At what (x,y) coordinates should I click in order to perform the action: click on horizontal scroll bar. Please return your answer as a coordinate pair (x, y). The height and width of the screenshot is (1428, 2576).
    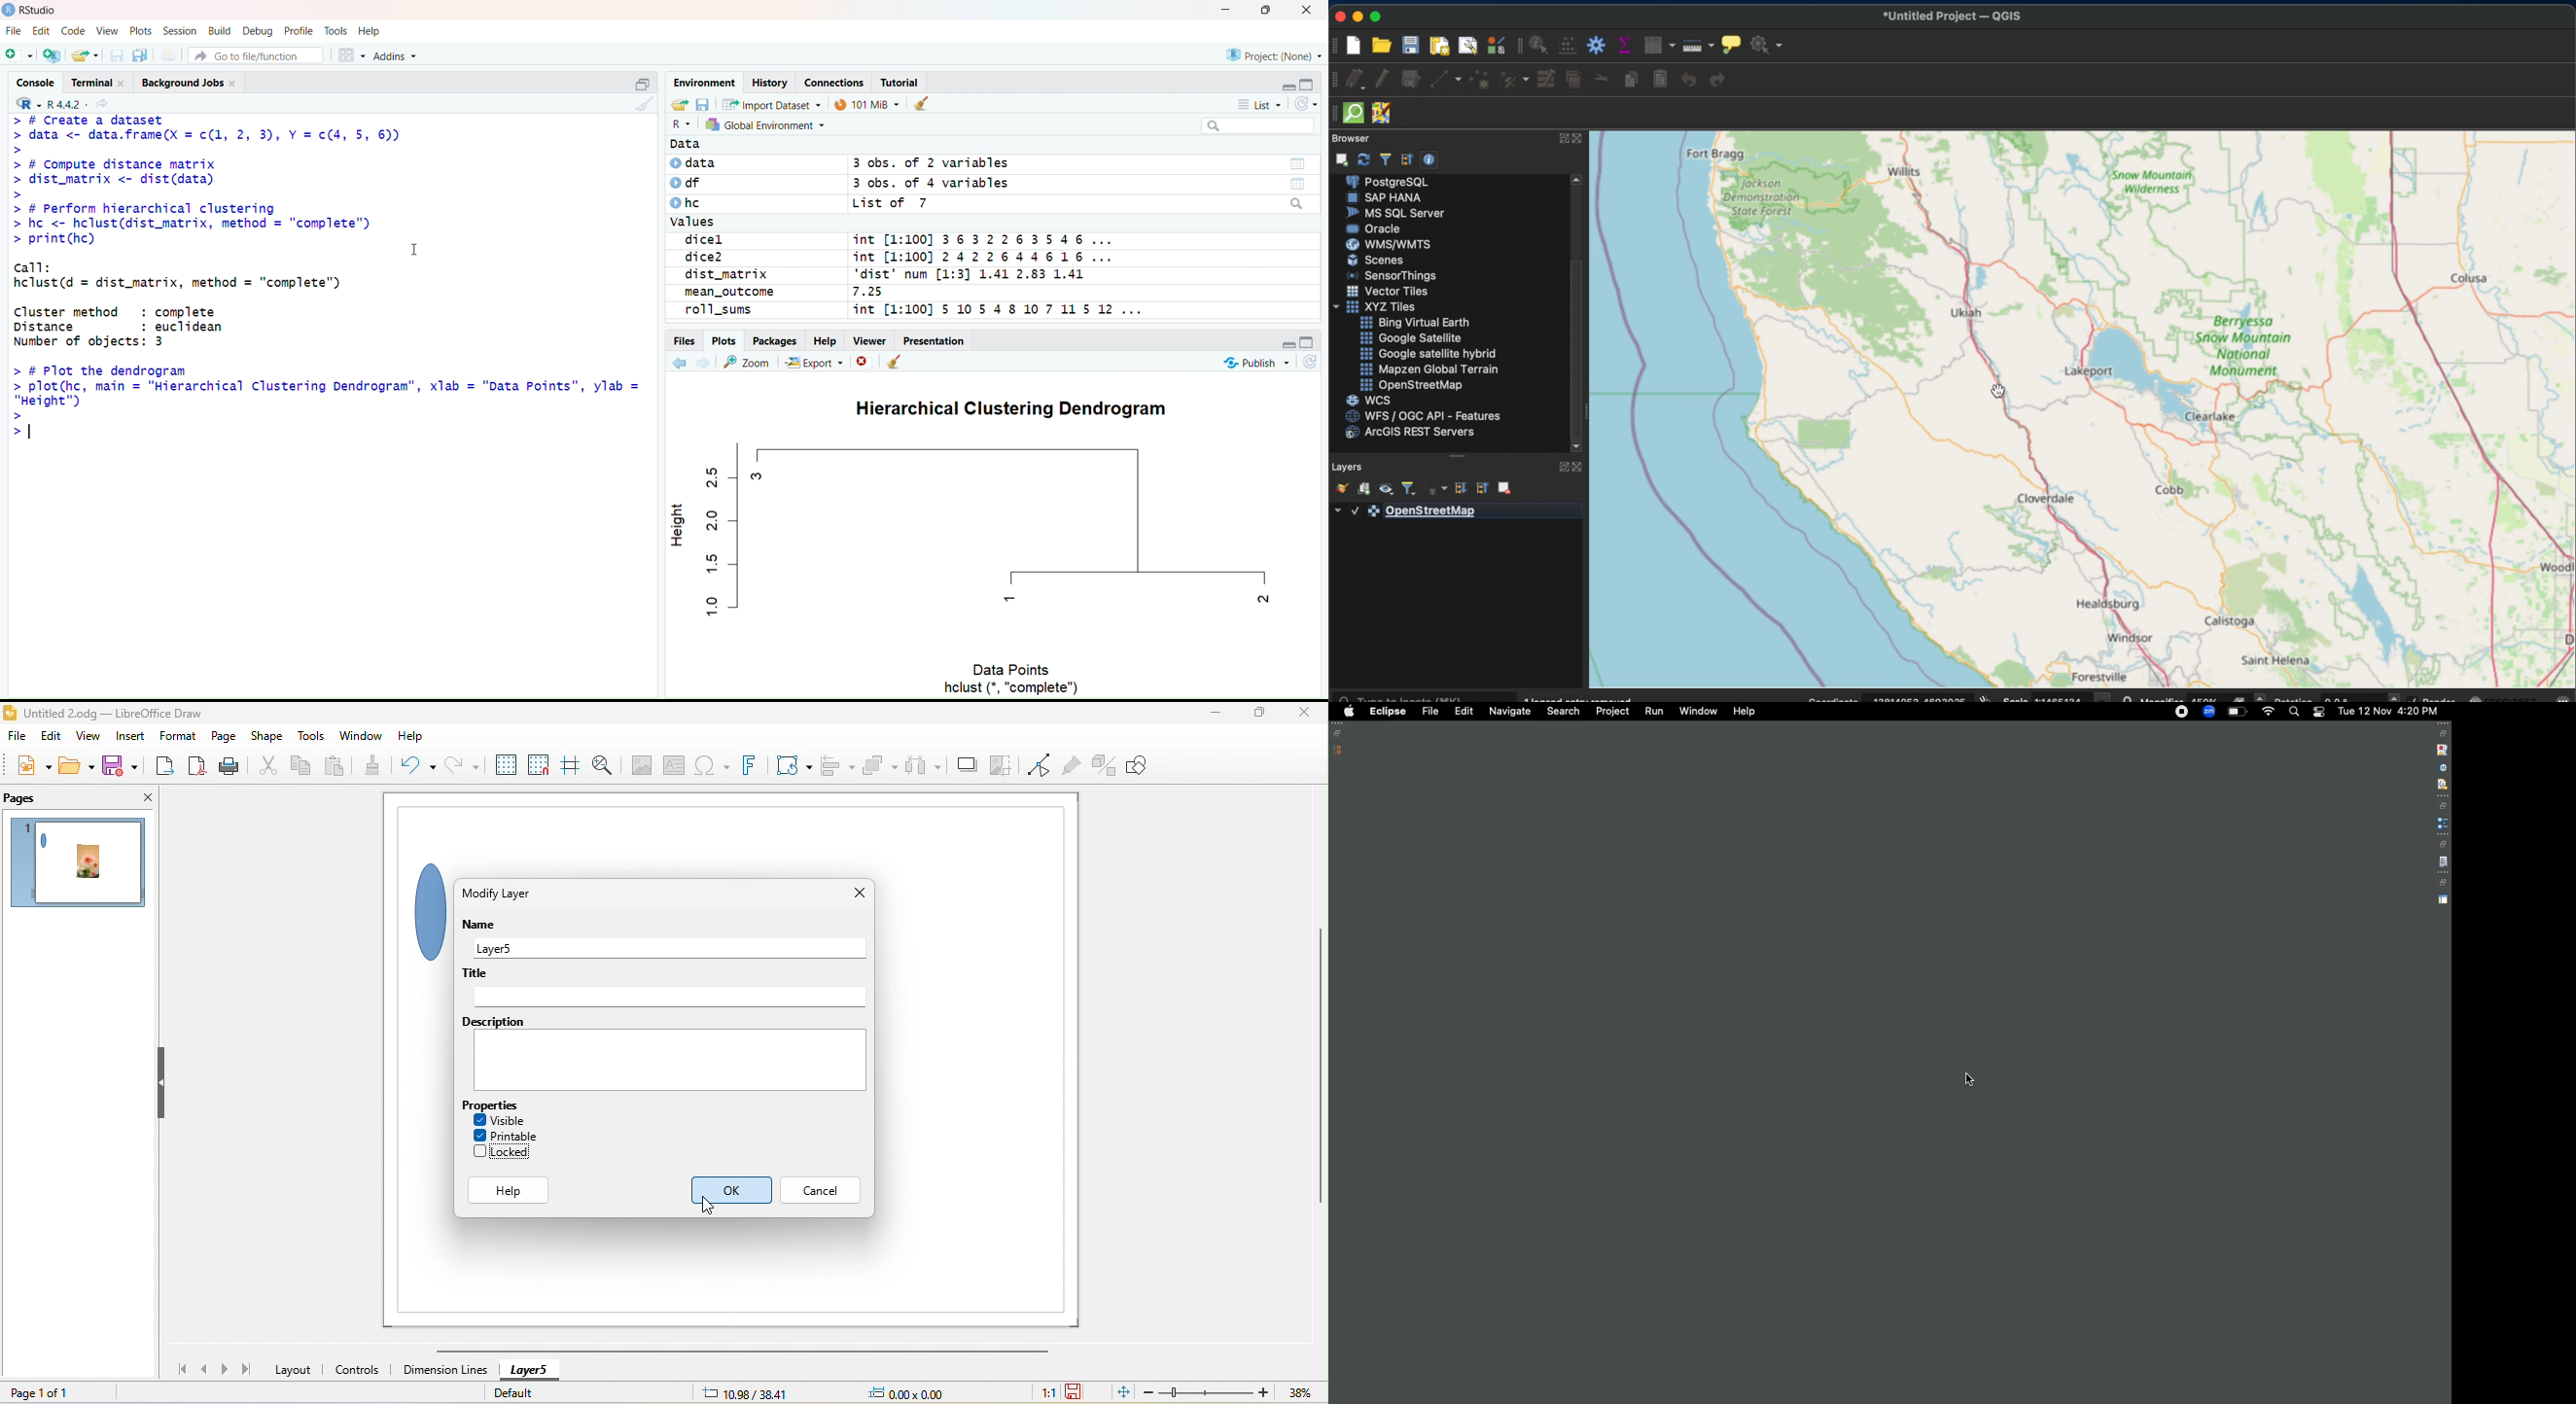
    Looking at the image, I should click on (742, 1351).